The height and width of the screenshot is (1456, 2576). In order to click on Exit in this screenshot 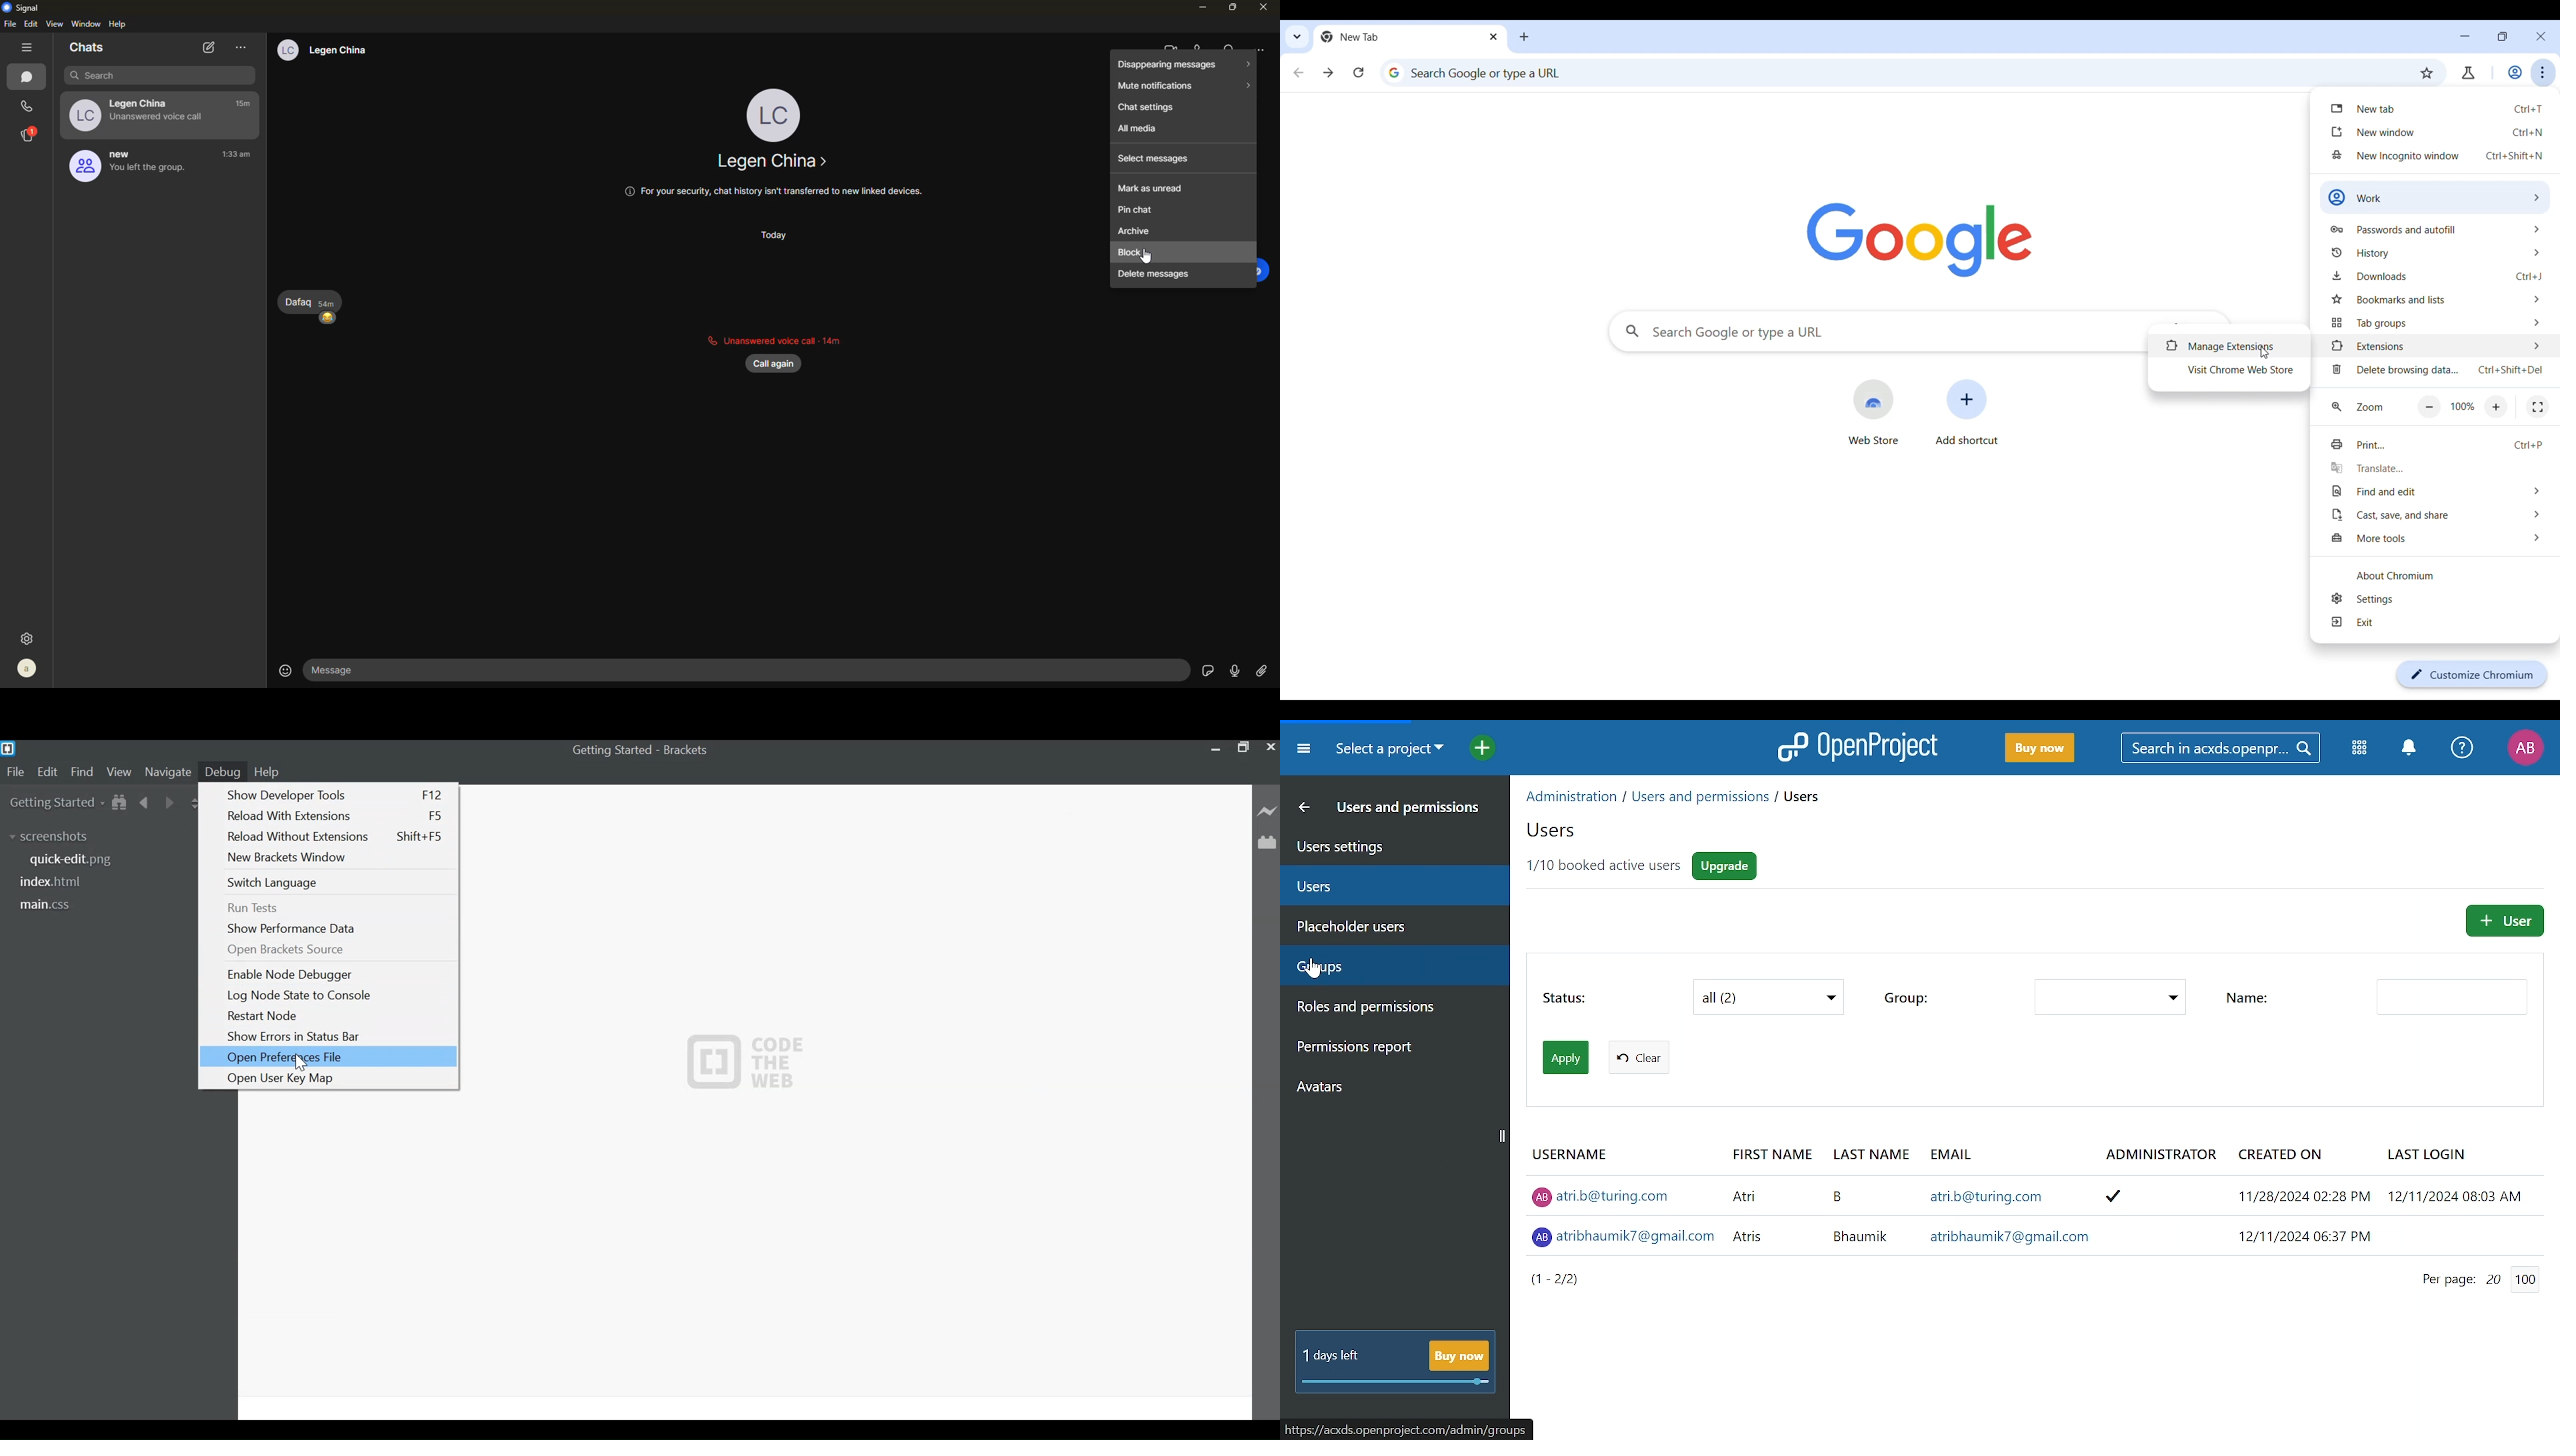, I will do `click(2442, 622)`.